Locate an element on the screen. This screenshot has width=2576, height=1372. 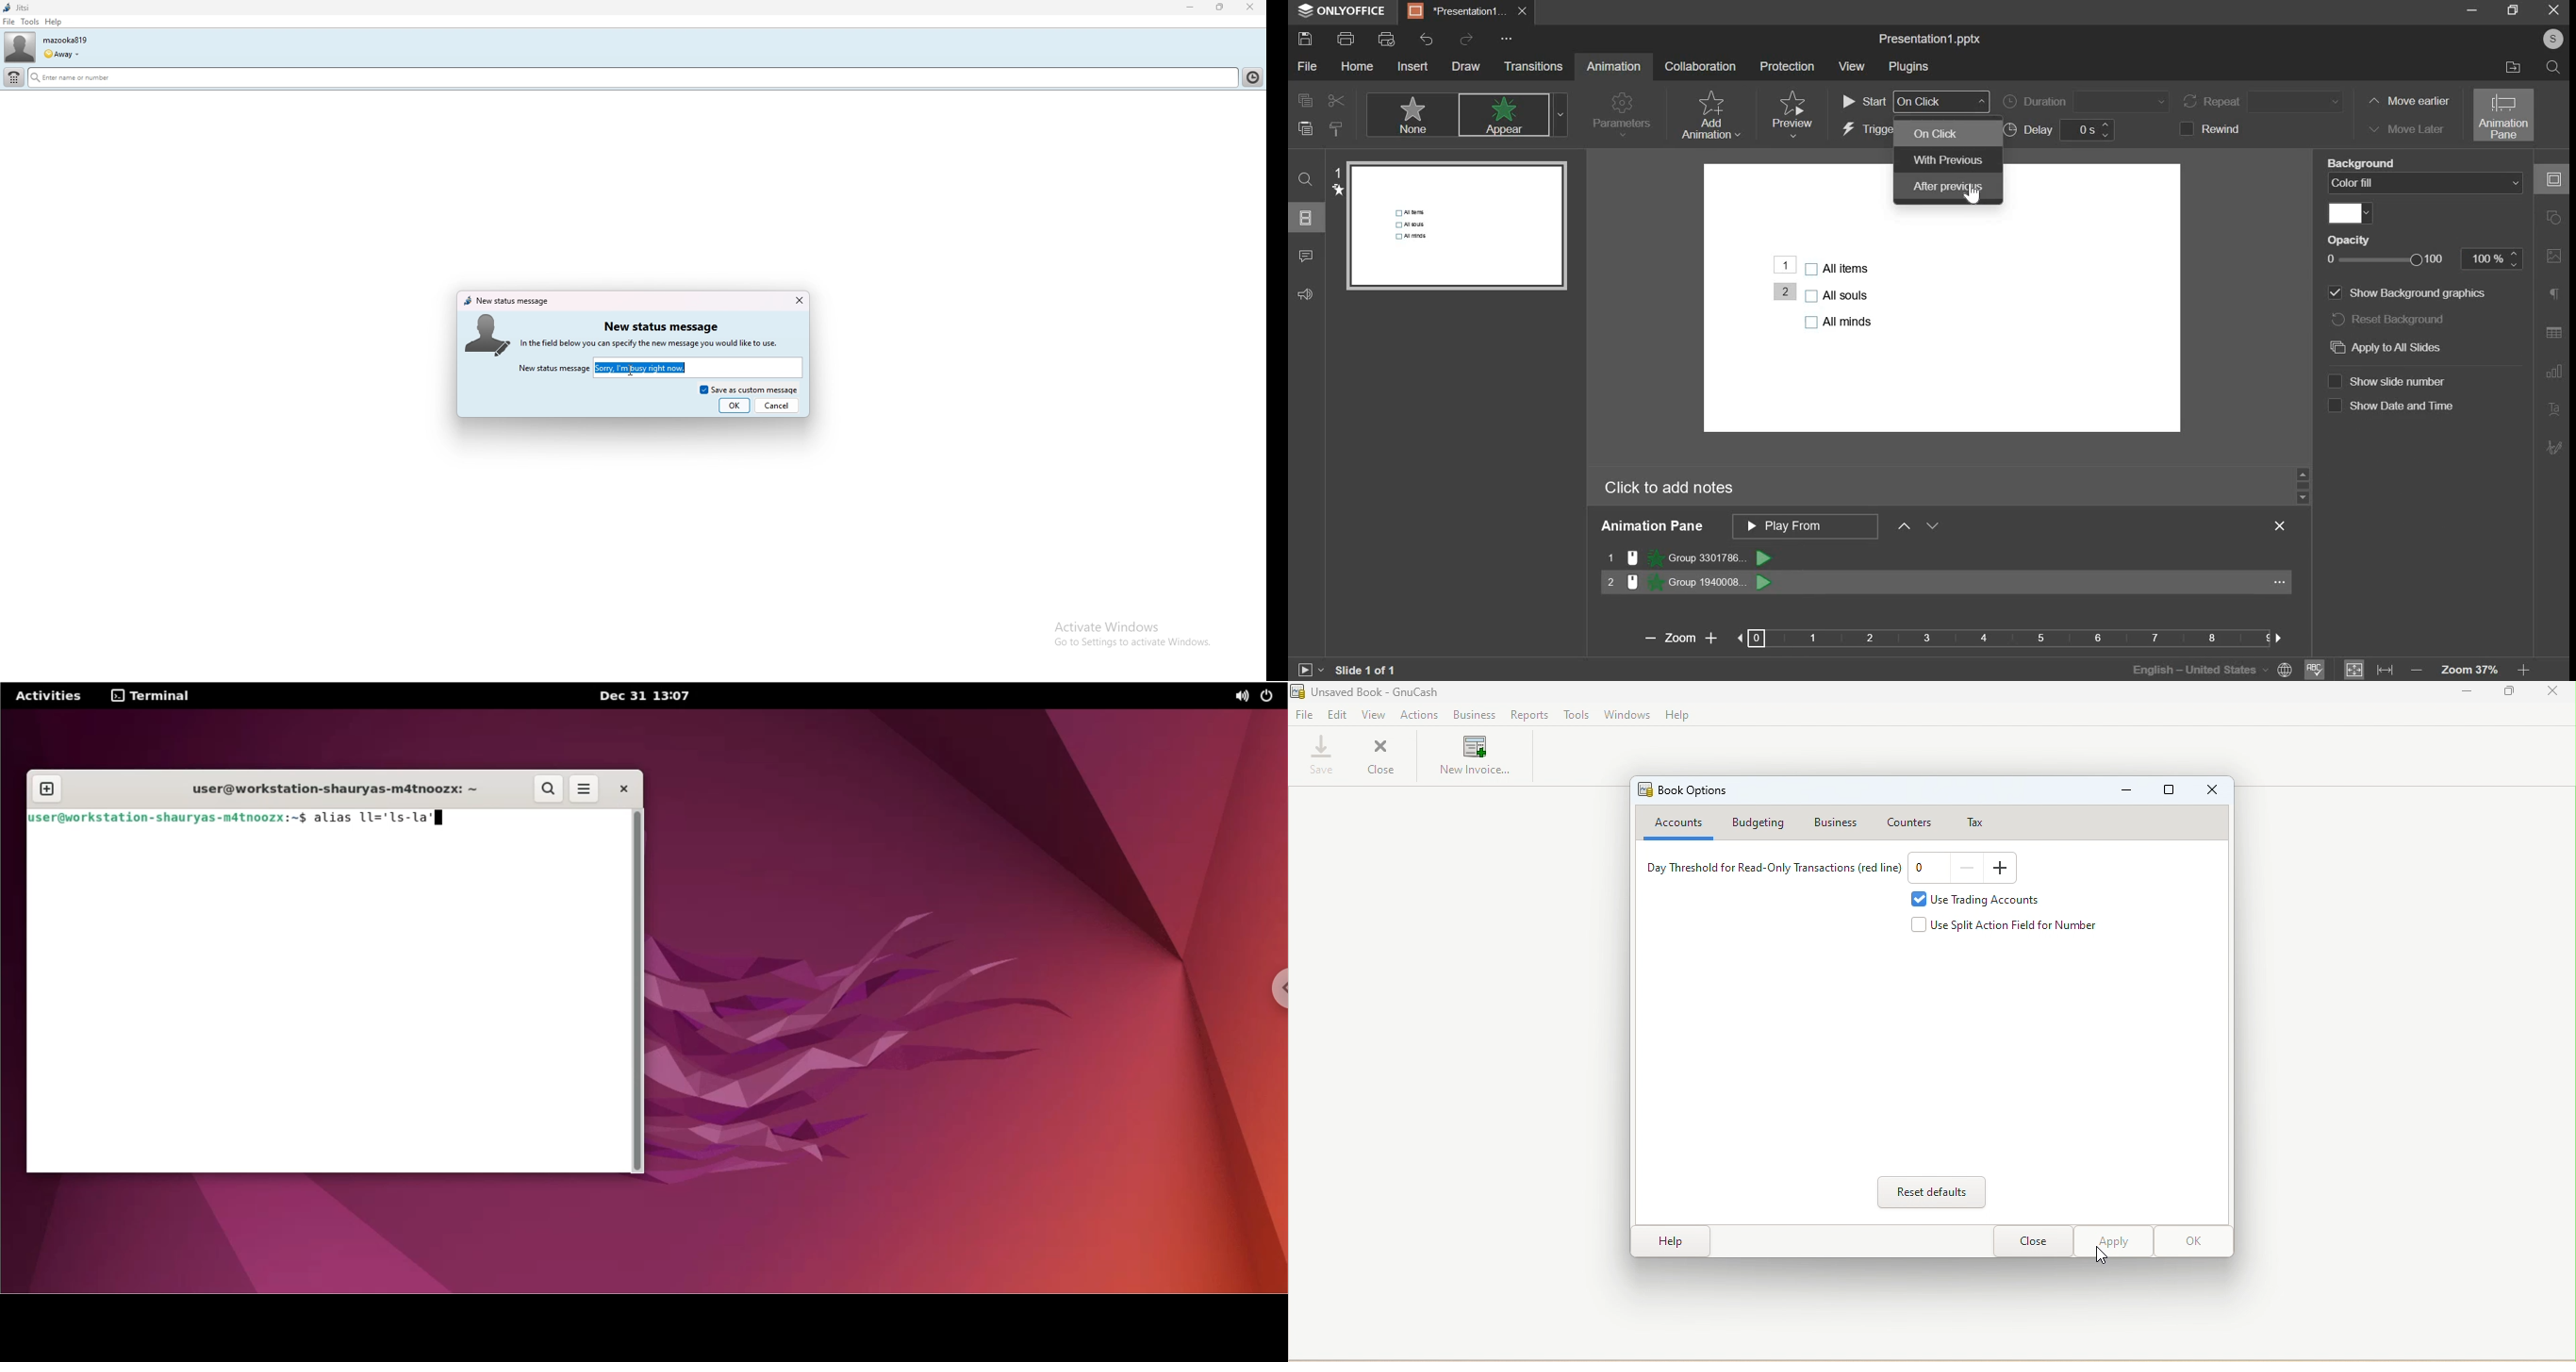
transitions is located at coordinates (1533, 66).